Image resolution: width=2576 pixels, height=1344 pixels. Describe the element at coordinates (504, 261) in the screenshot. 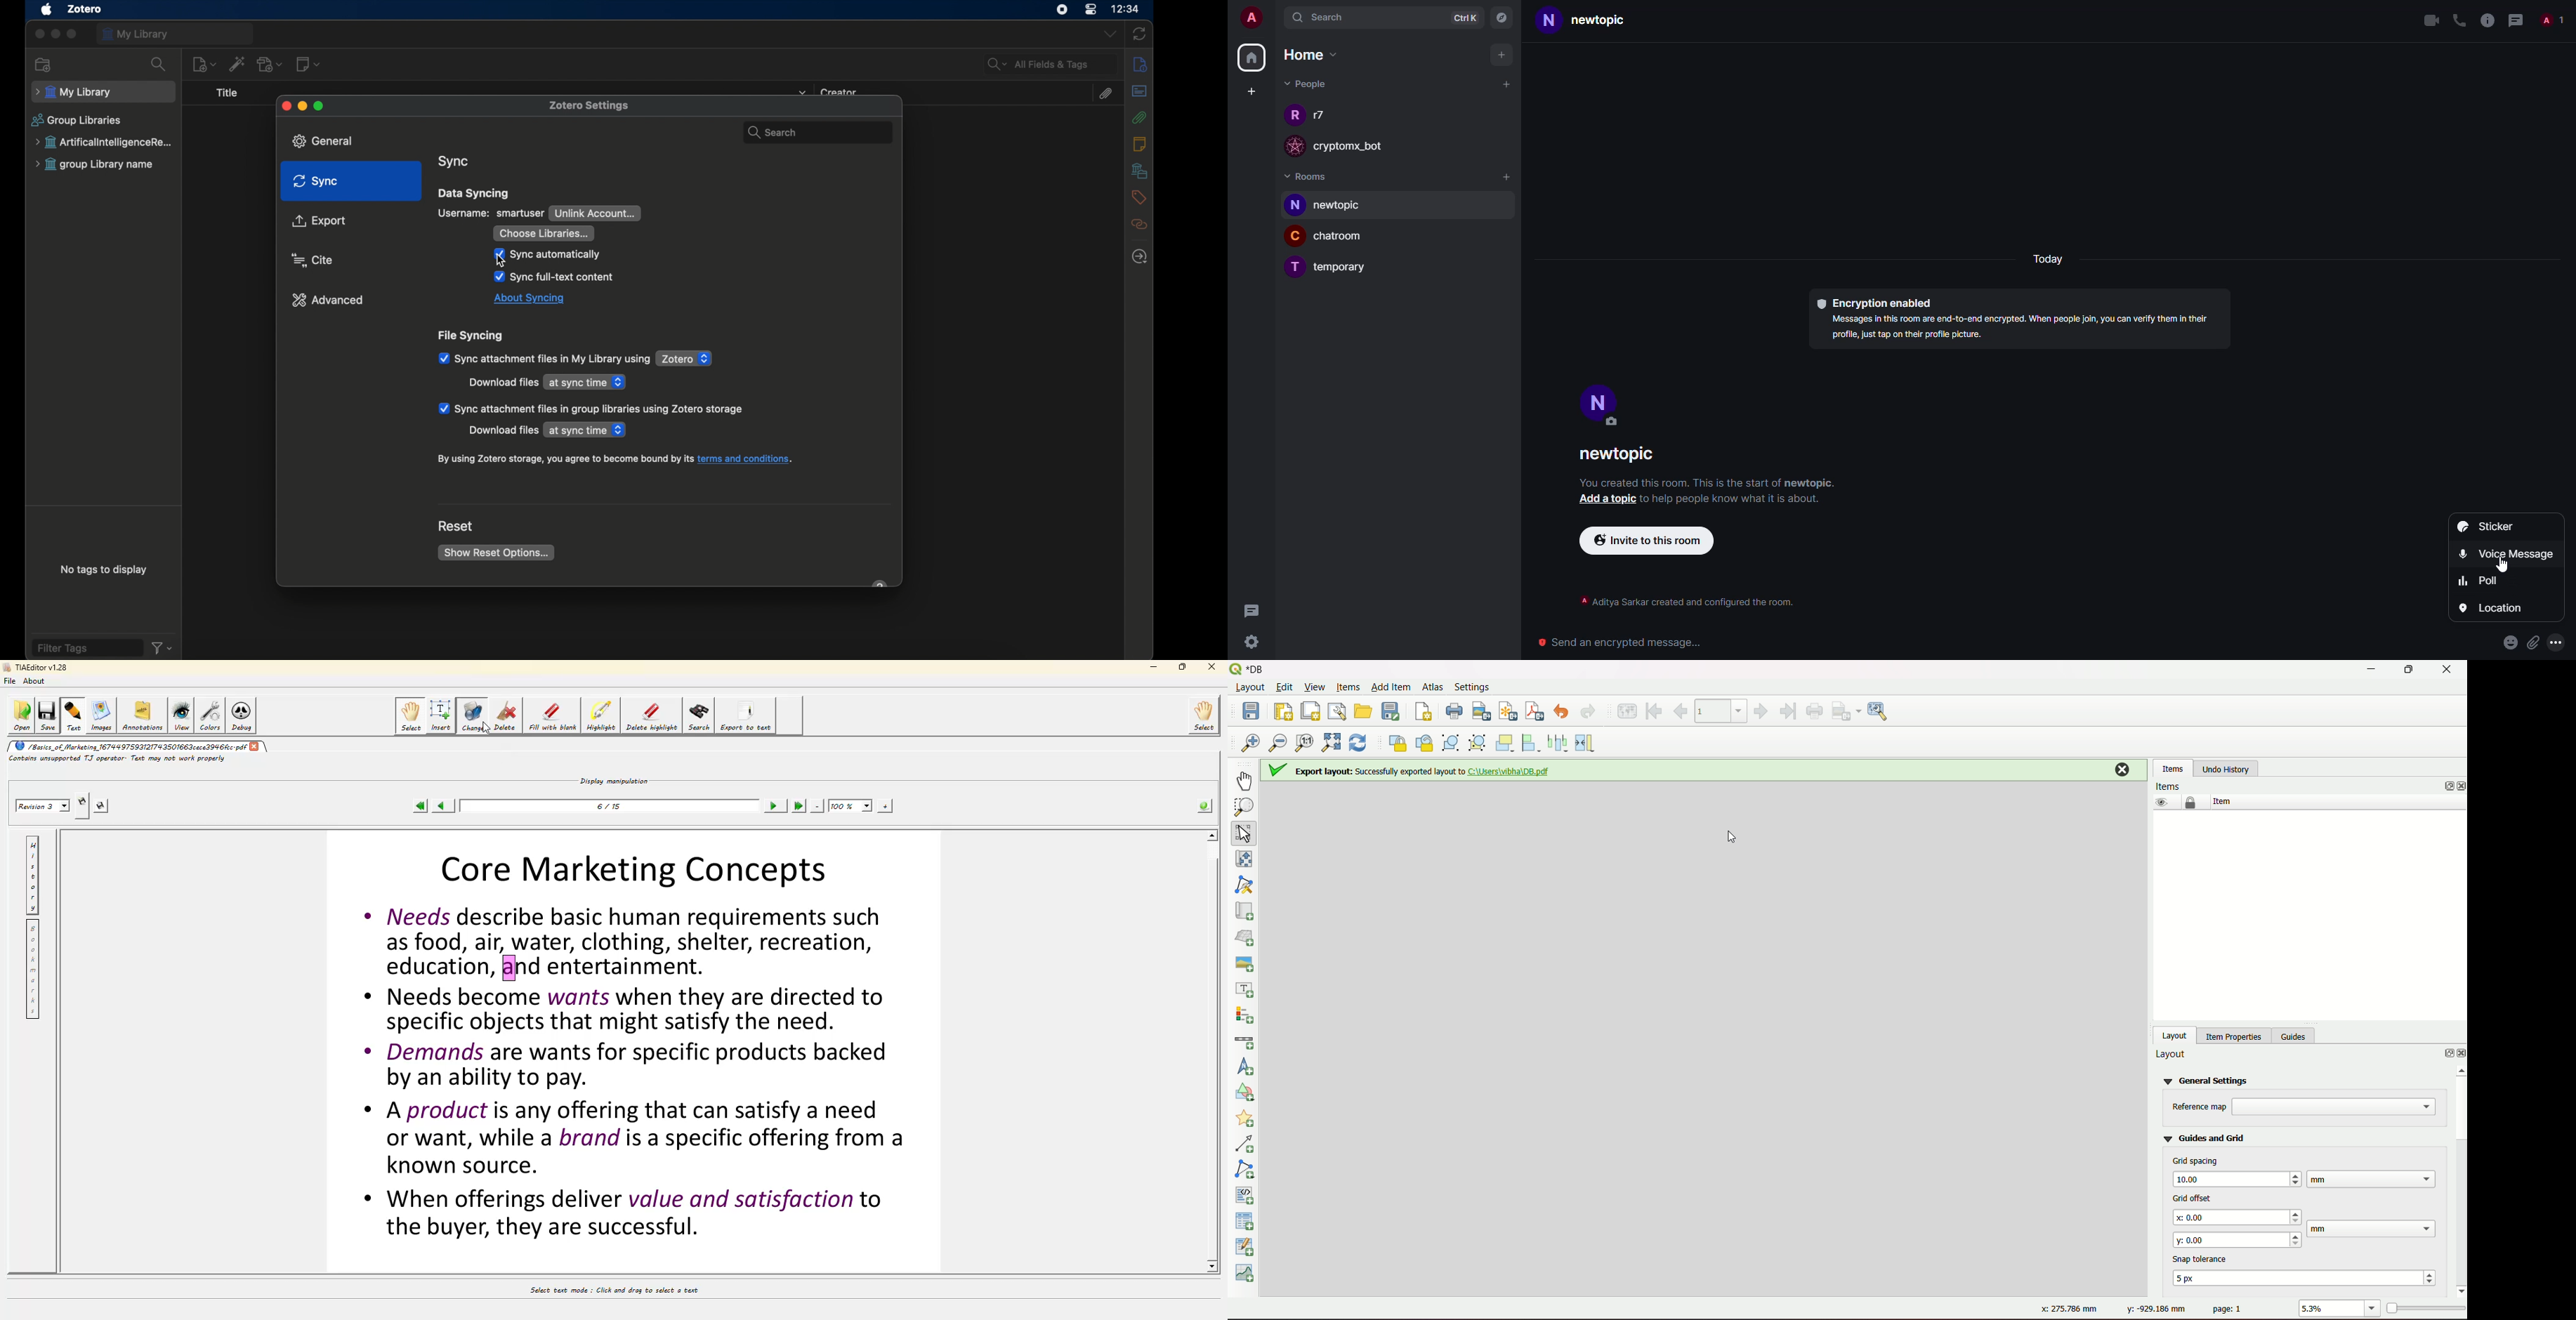

I see `cursor` at that location.